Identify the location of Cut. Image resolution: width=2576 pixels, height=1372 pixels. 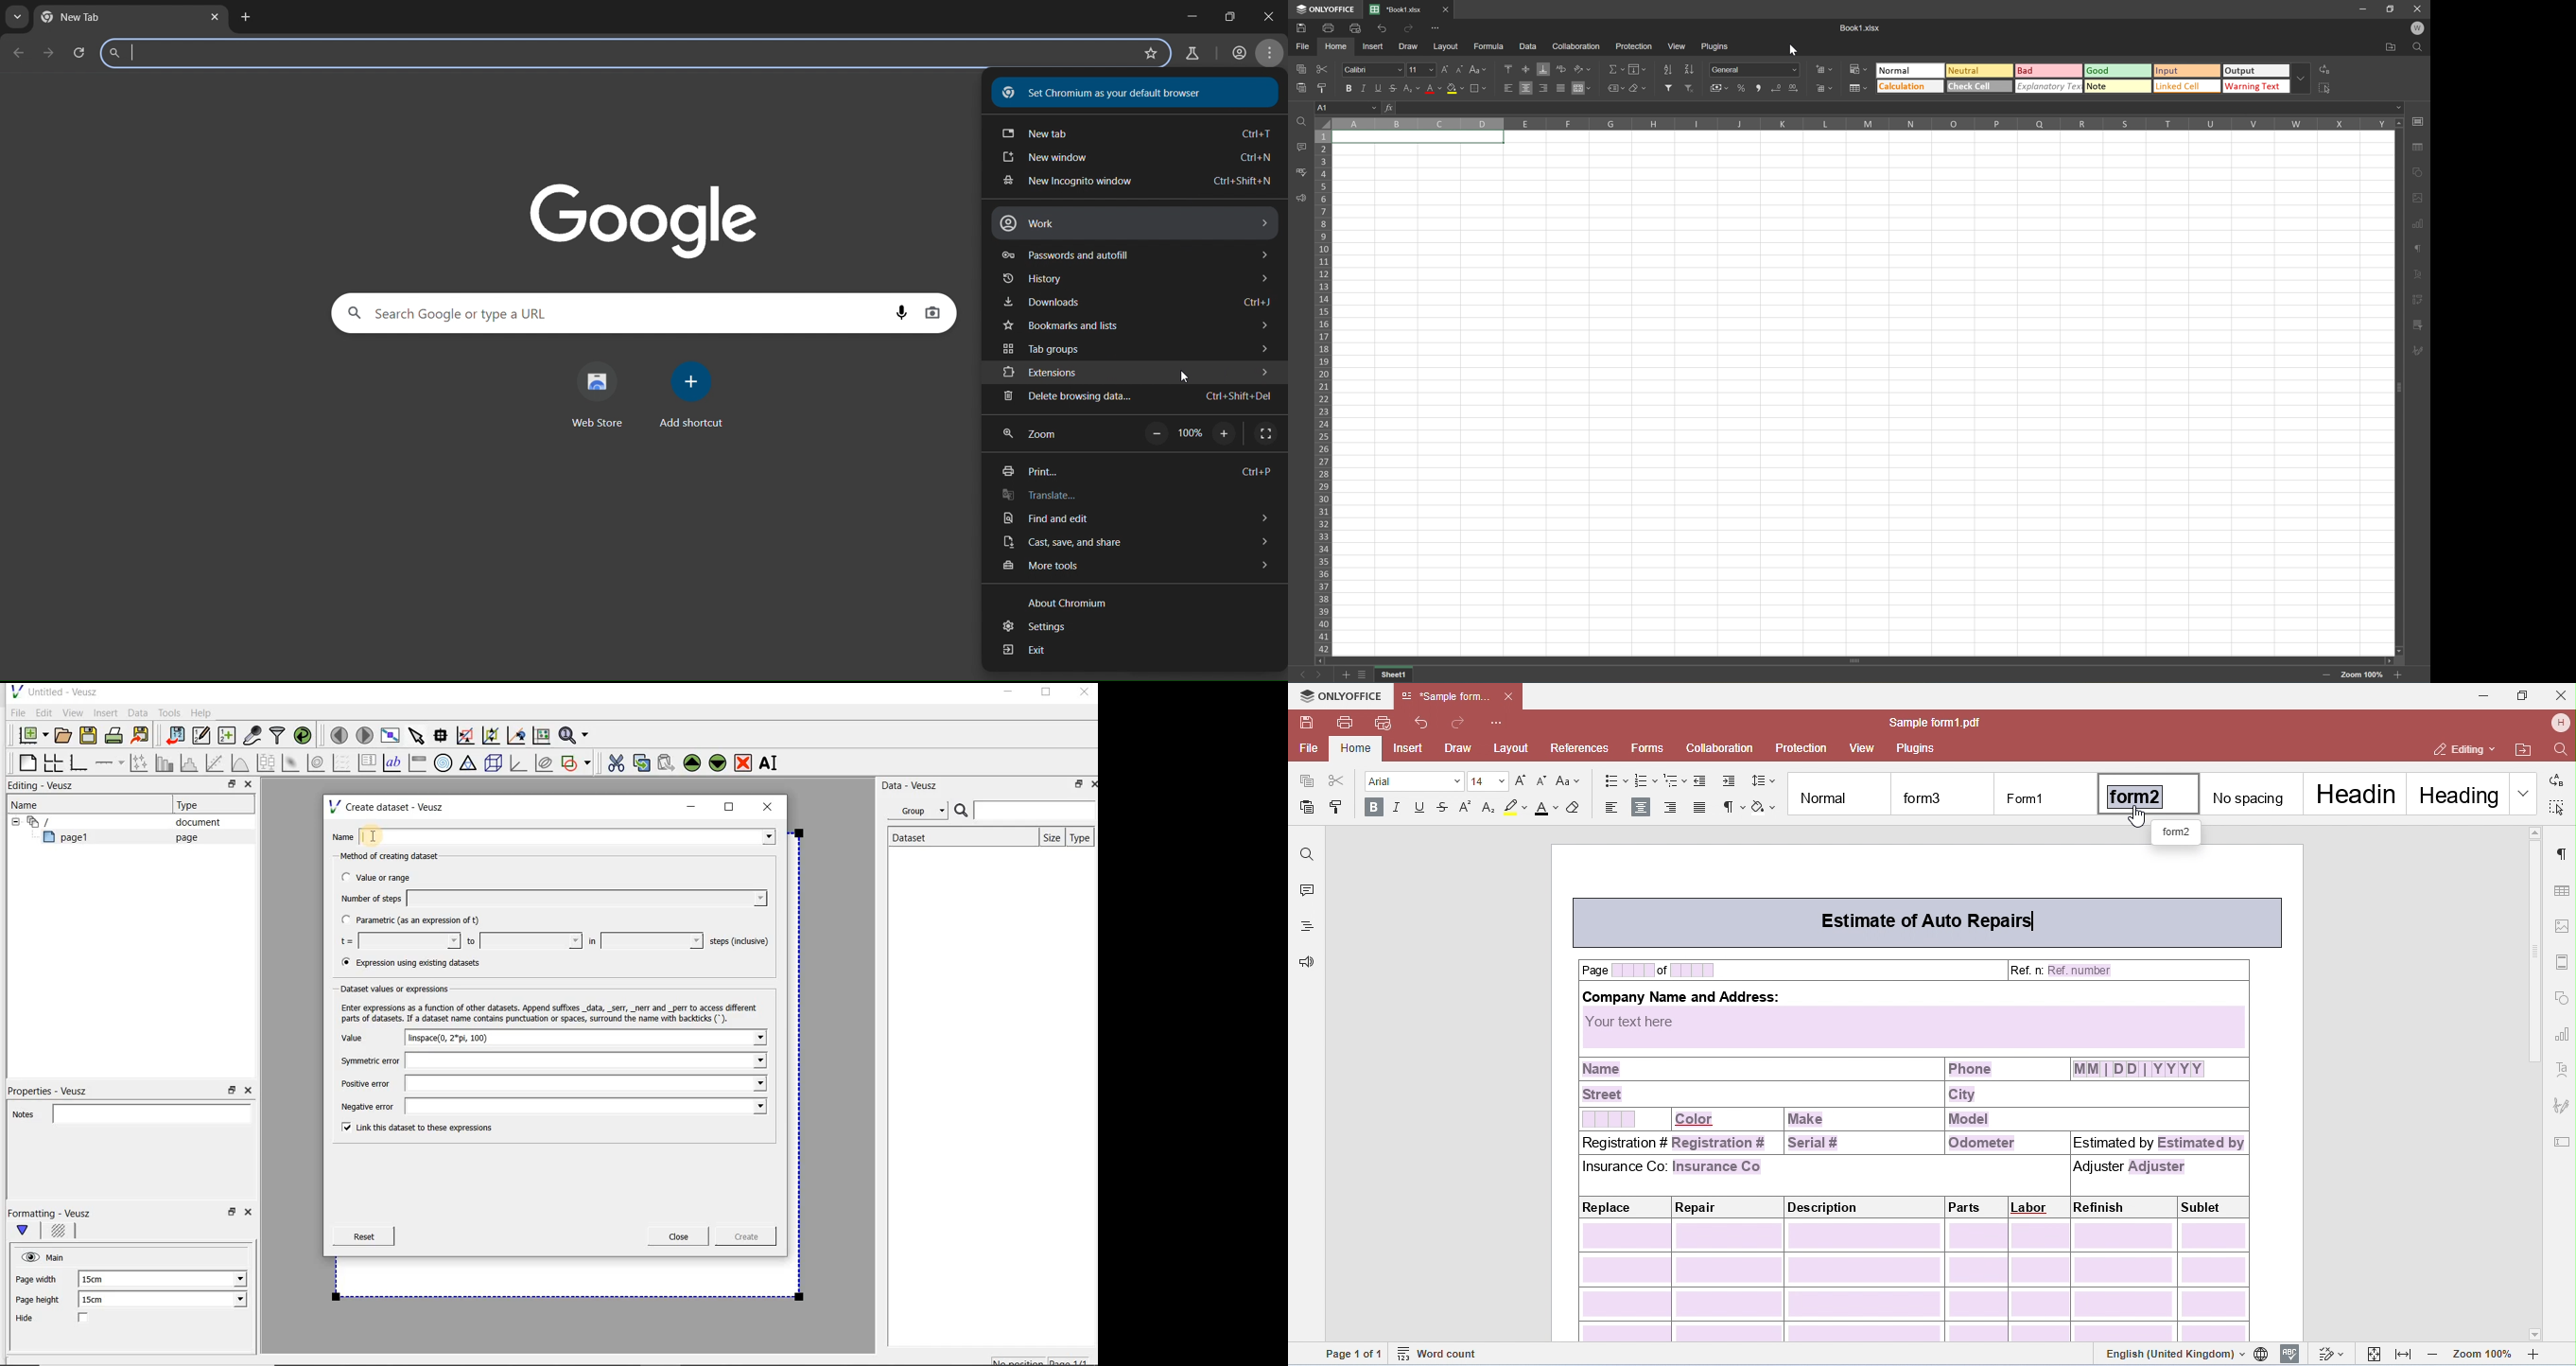
(1322, 69).